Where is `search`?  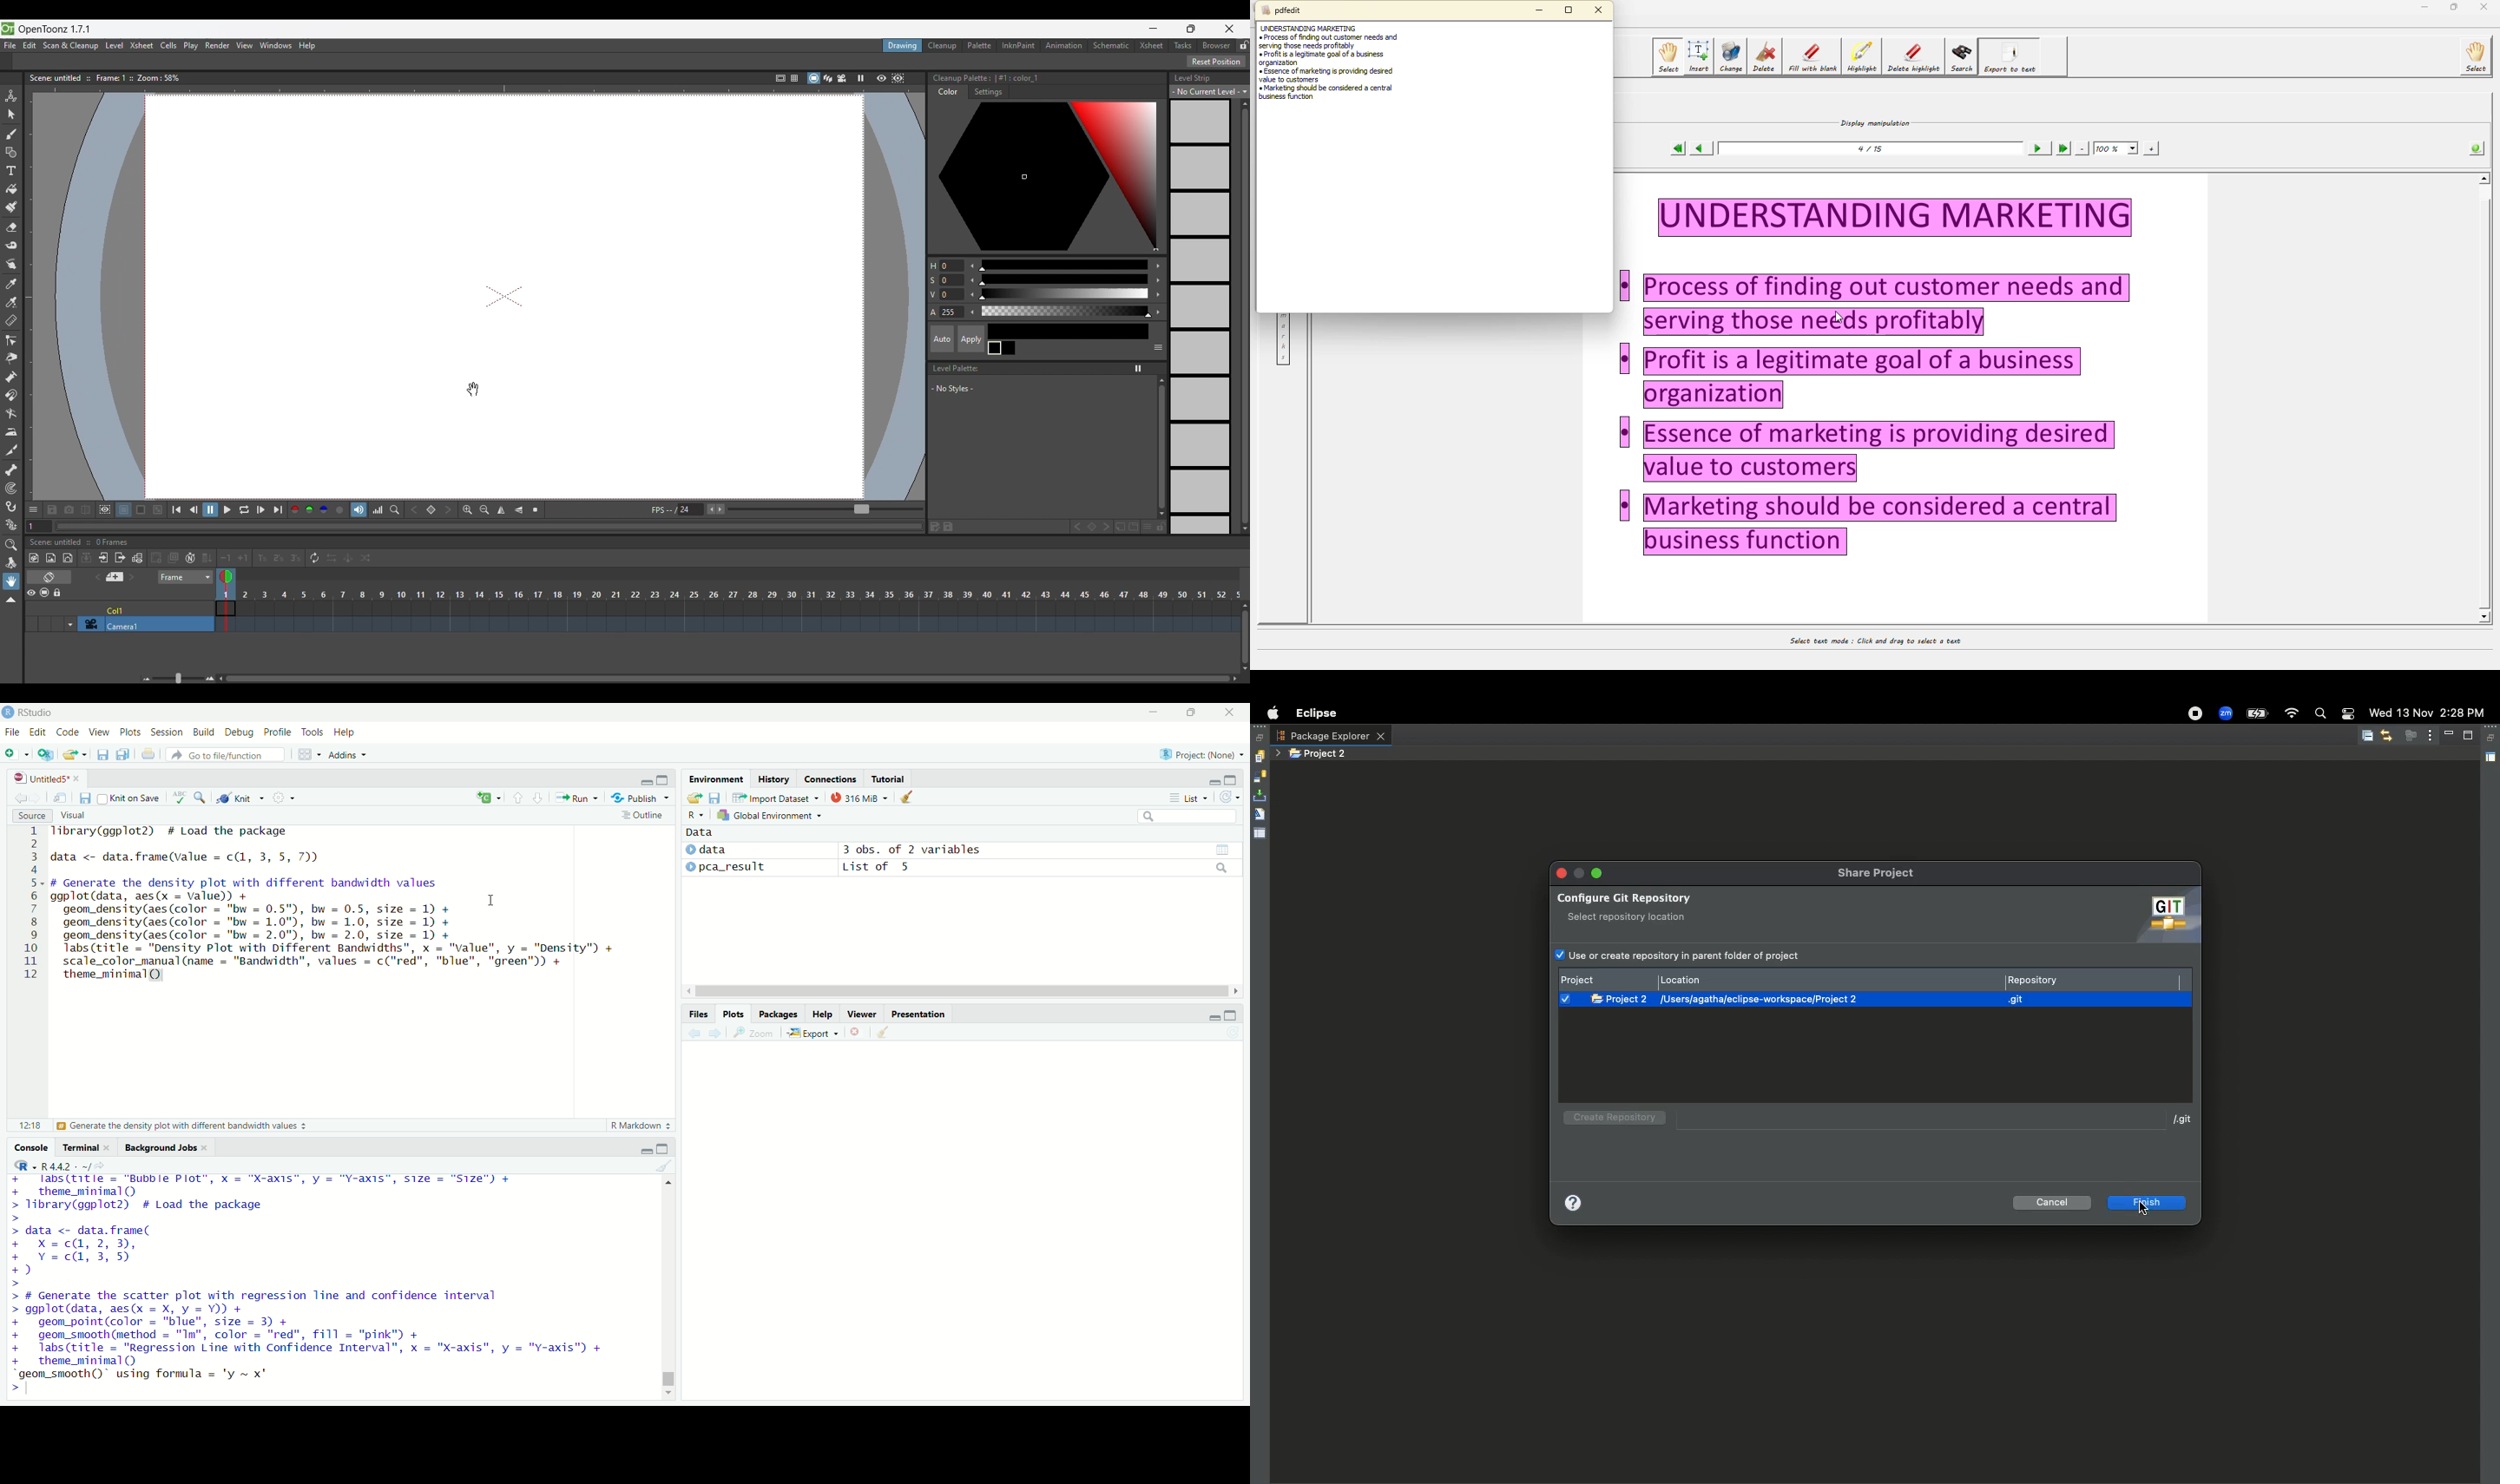 search is located at coordinates (1223, 868).